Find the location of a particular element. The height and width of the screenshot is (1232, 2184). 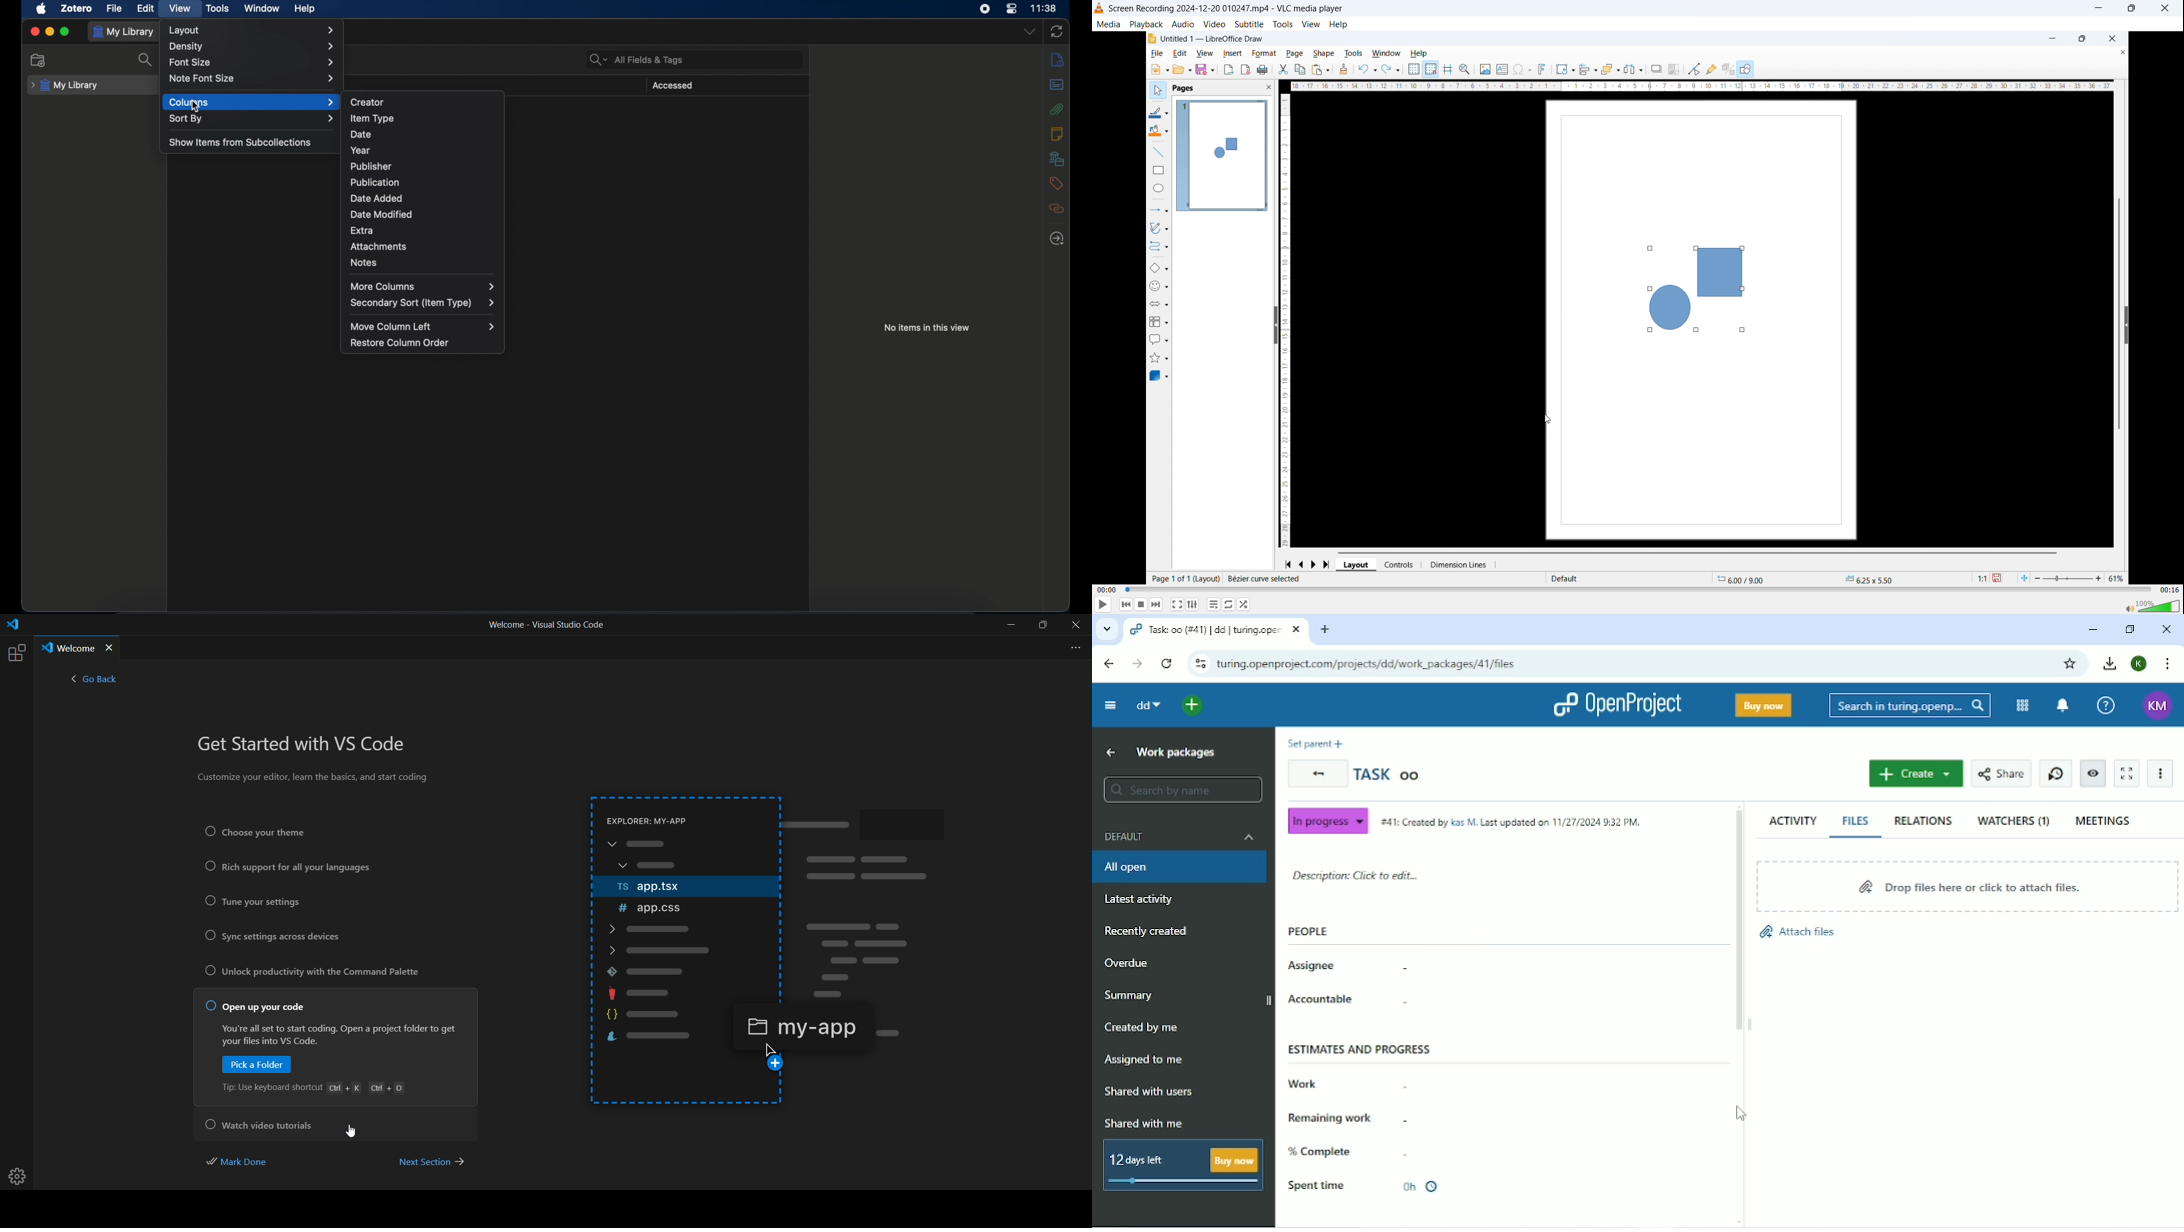

secondary sort is located at coordinates (424, 303).